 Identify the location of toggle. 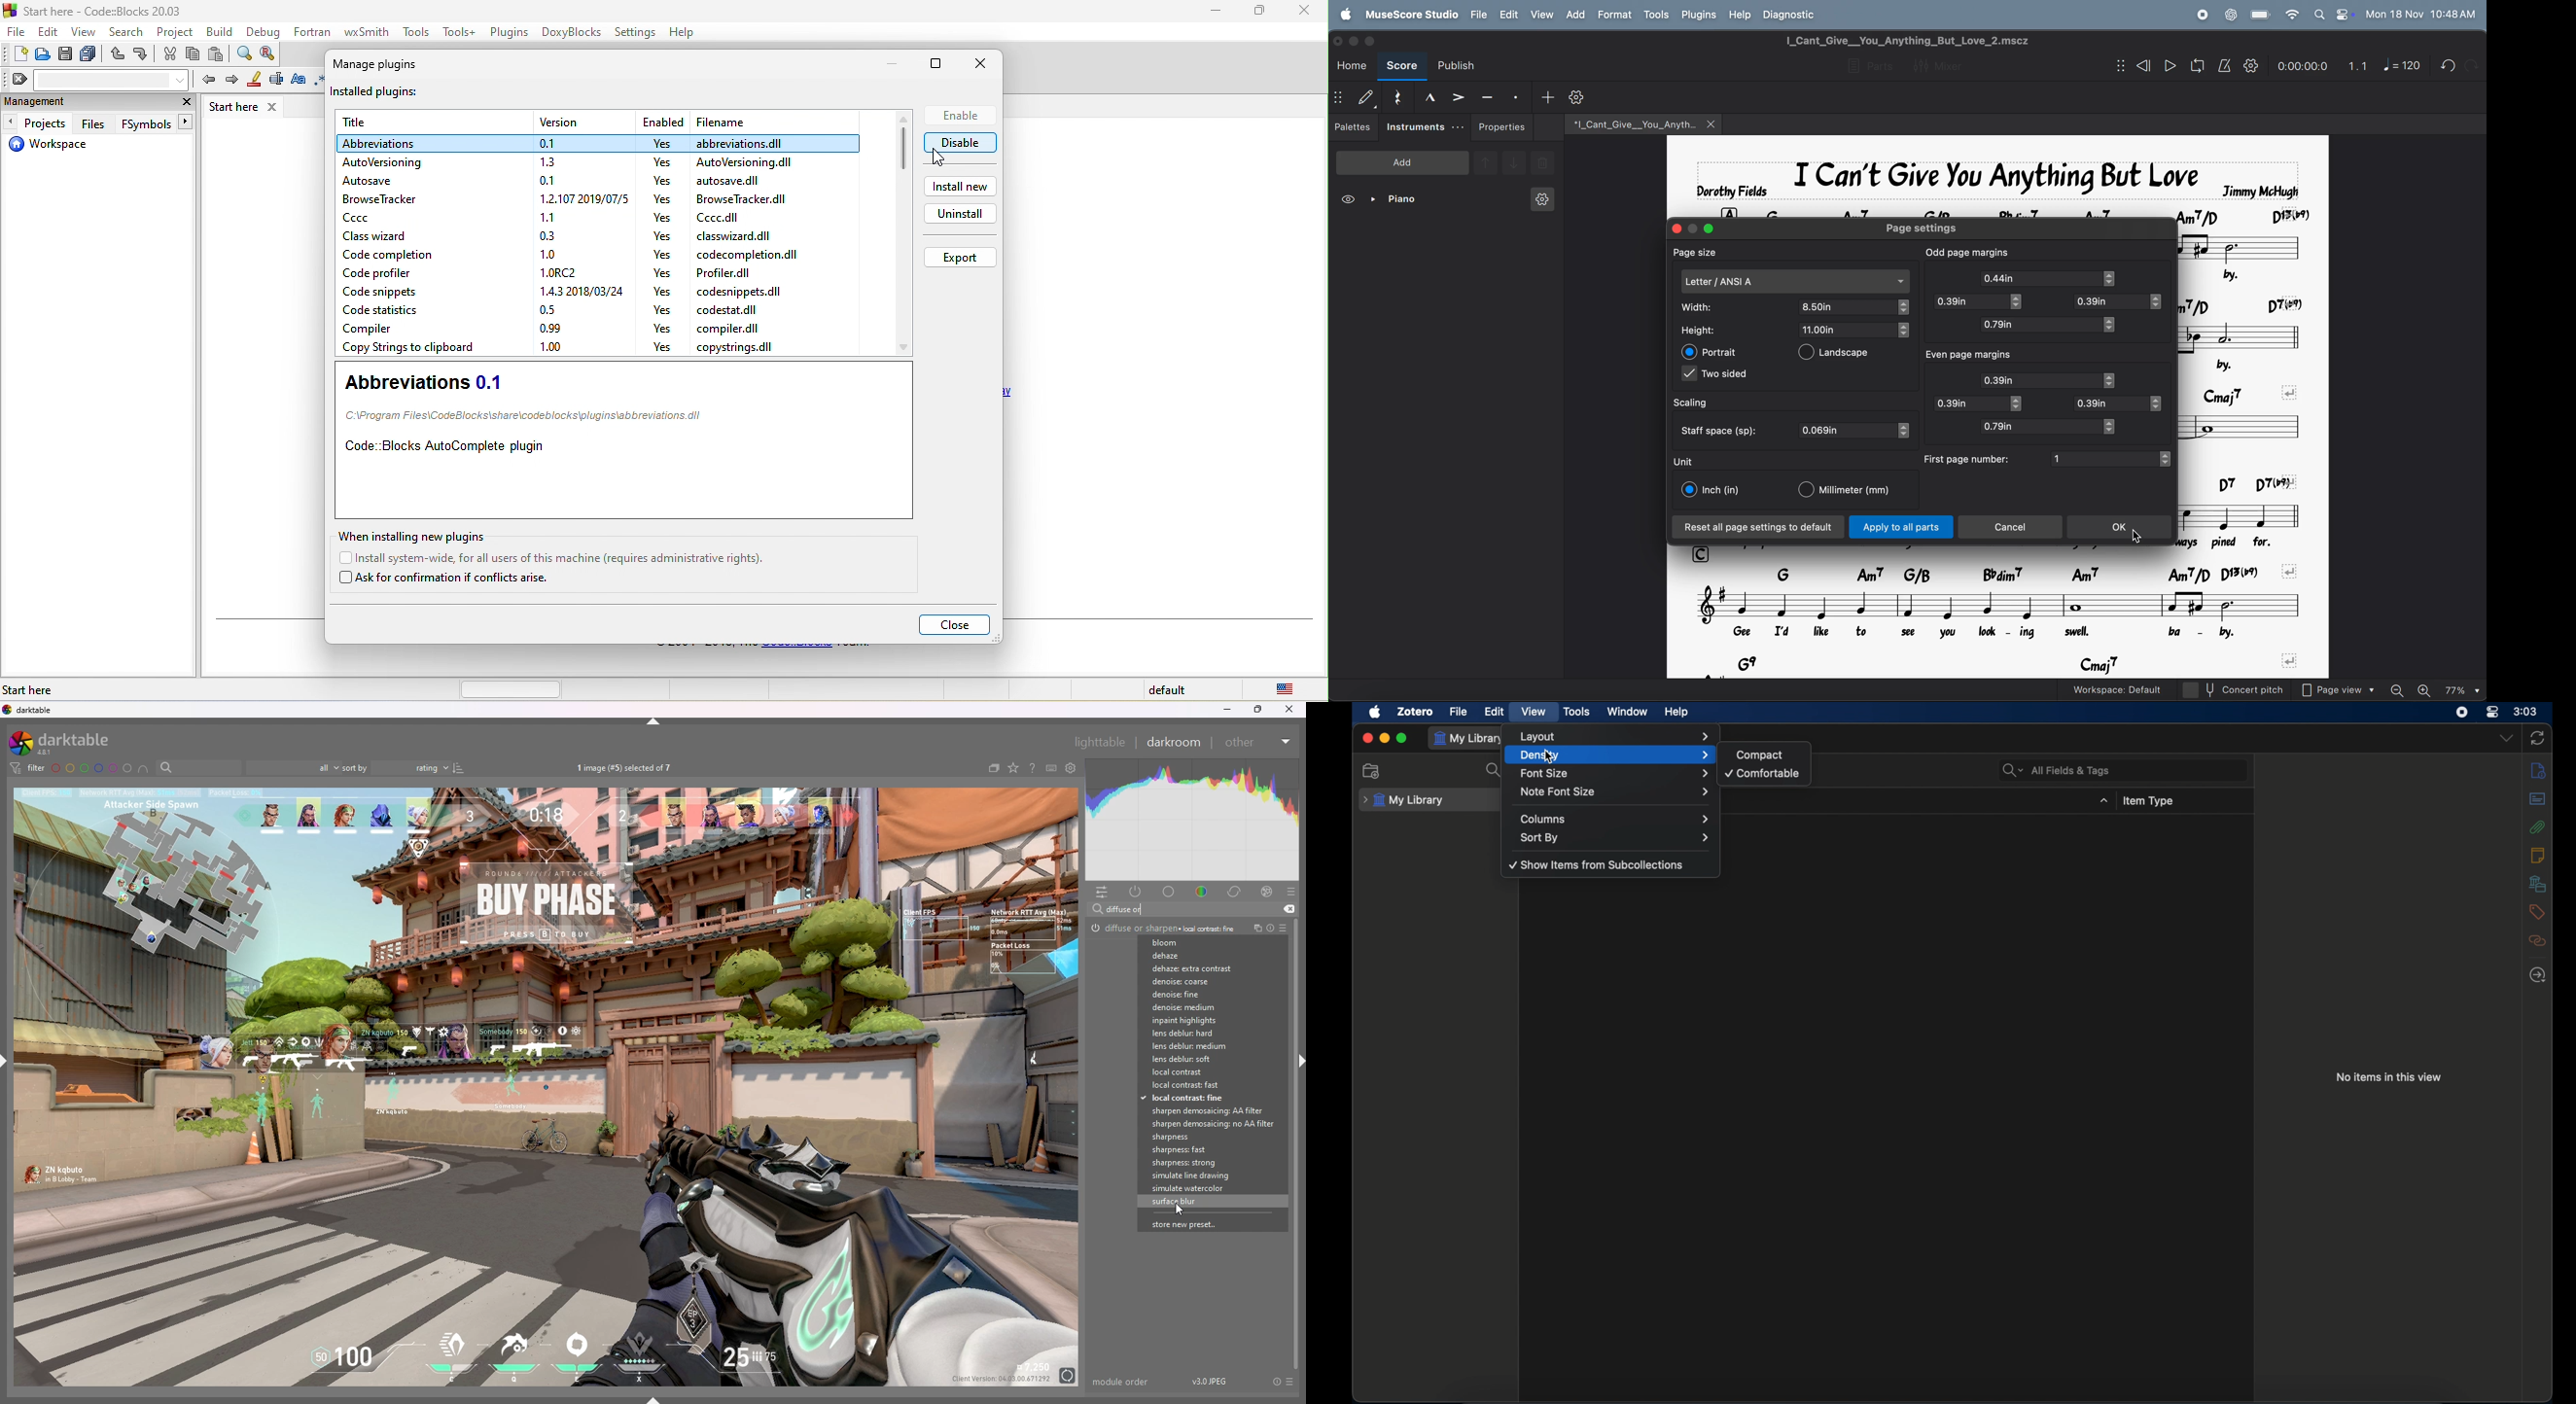
(2116, 426).